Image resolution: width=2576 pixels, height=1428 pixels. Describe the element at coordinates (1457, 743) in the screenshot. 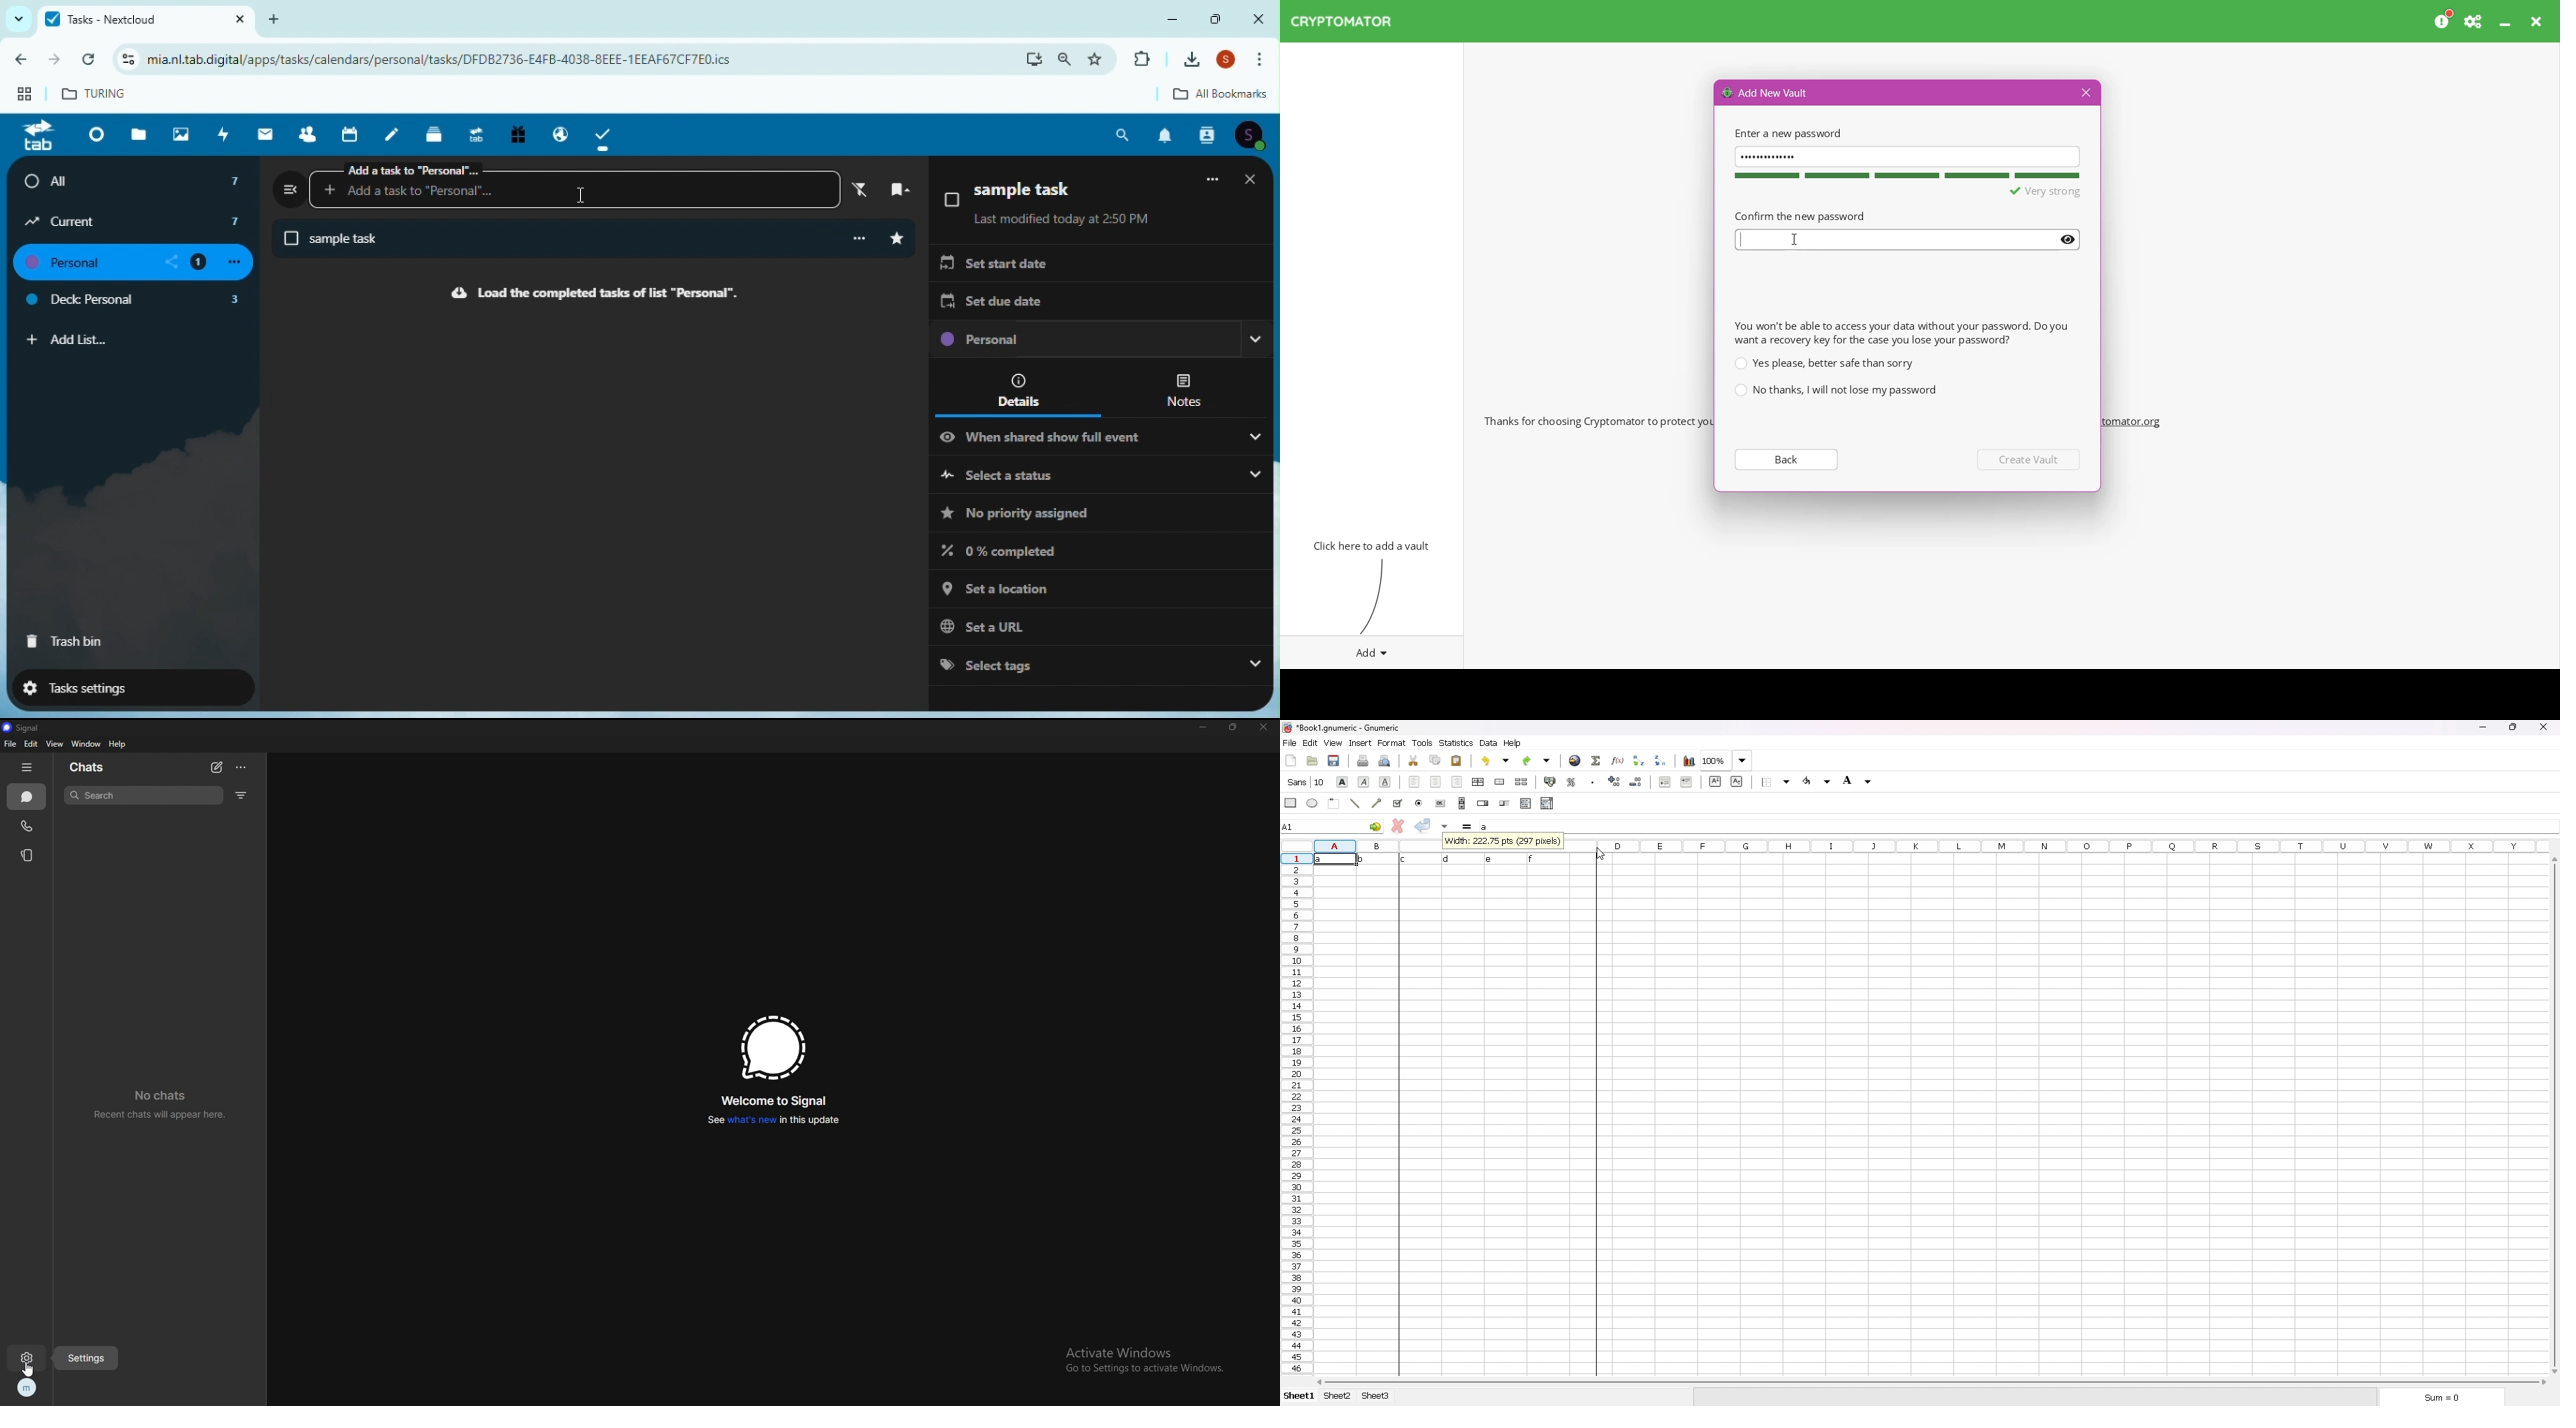

I see `statistics` at that location.